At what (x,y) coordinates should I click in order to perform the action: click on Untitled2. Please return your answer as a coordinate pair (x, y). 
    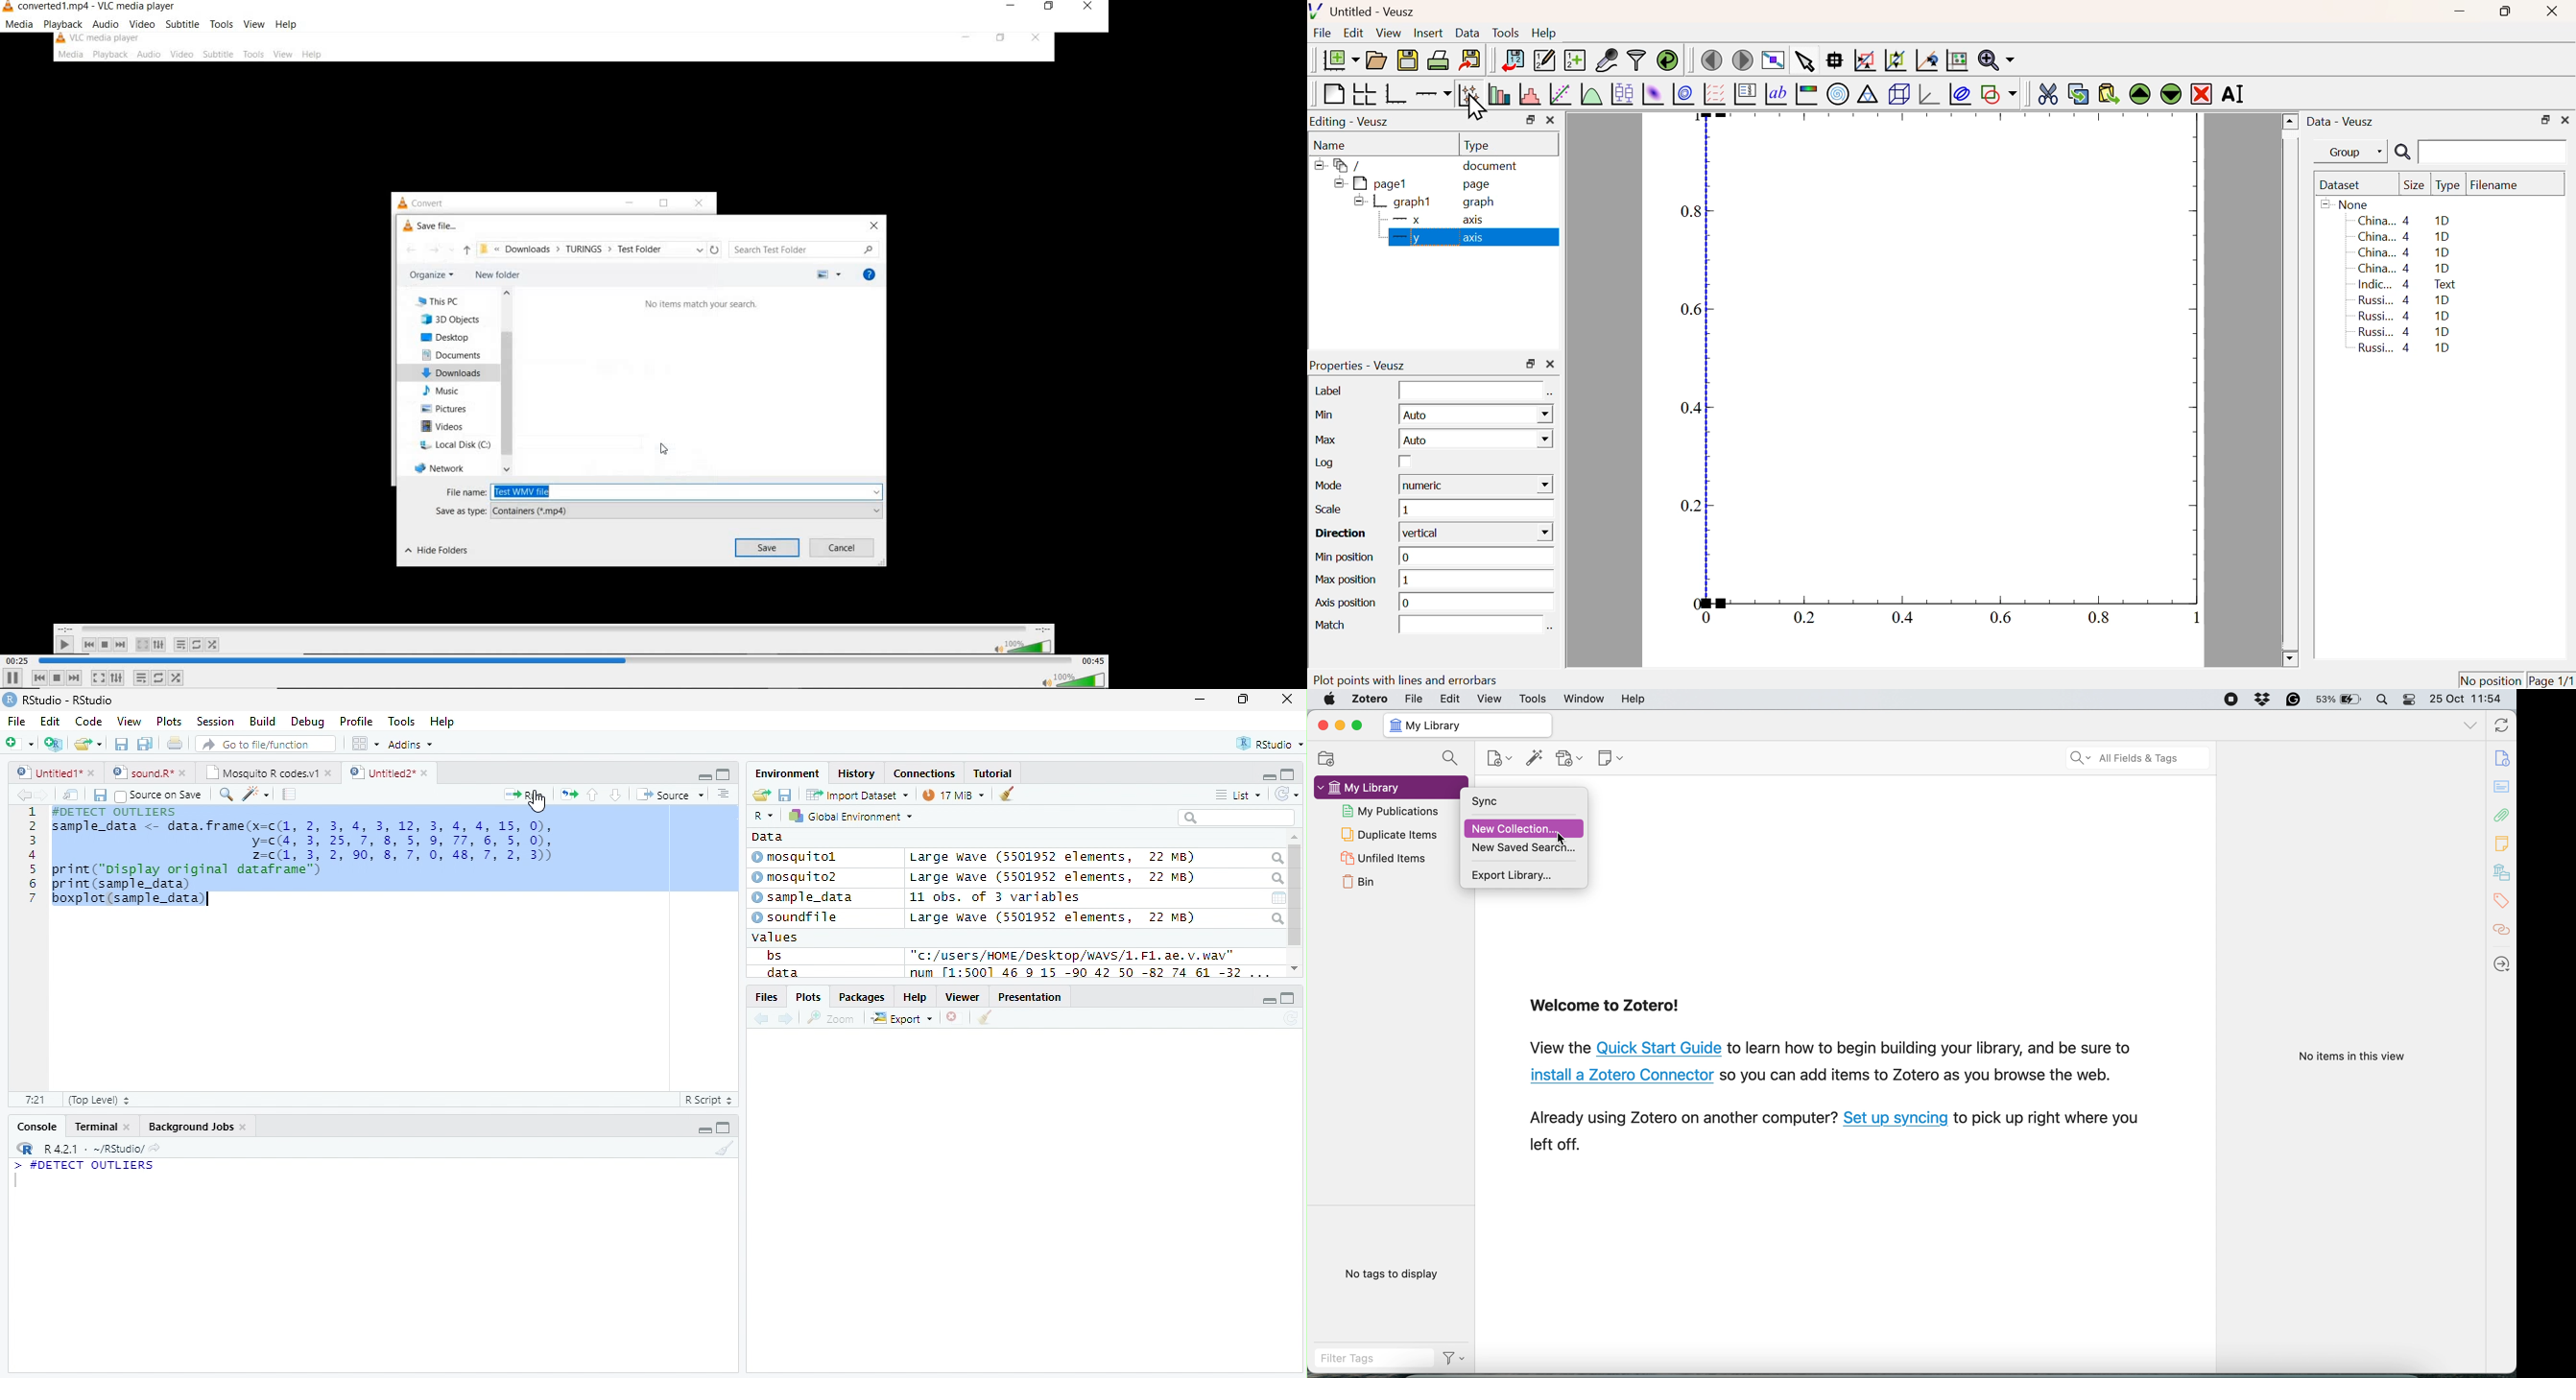
    Looking at the image, I should click on (389, 773).